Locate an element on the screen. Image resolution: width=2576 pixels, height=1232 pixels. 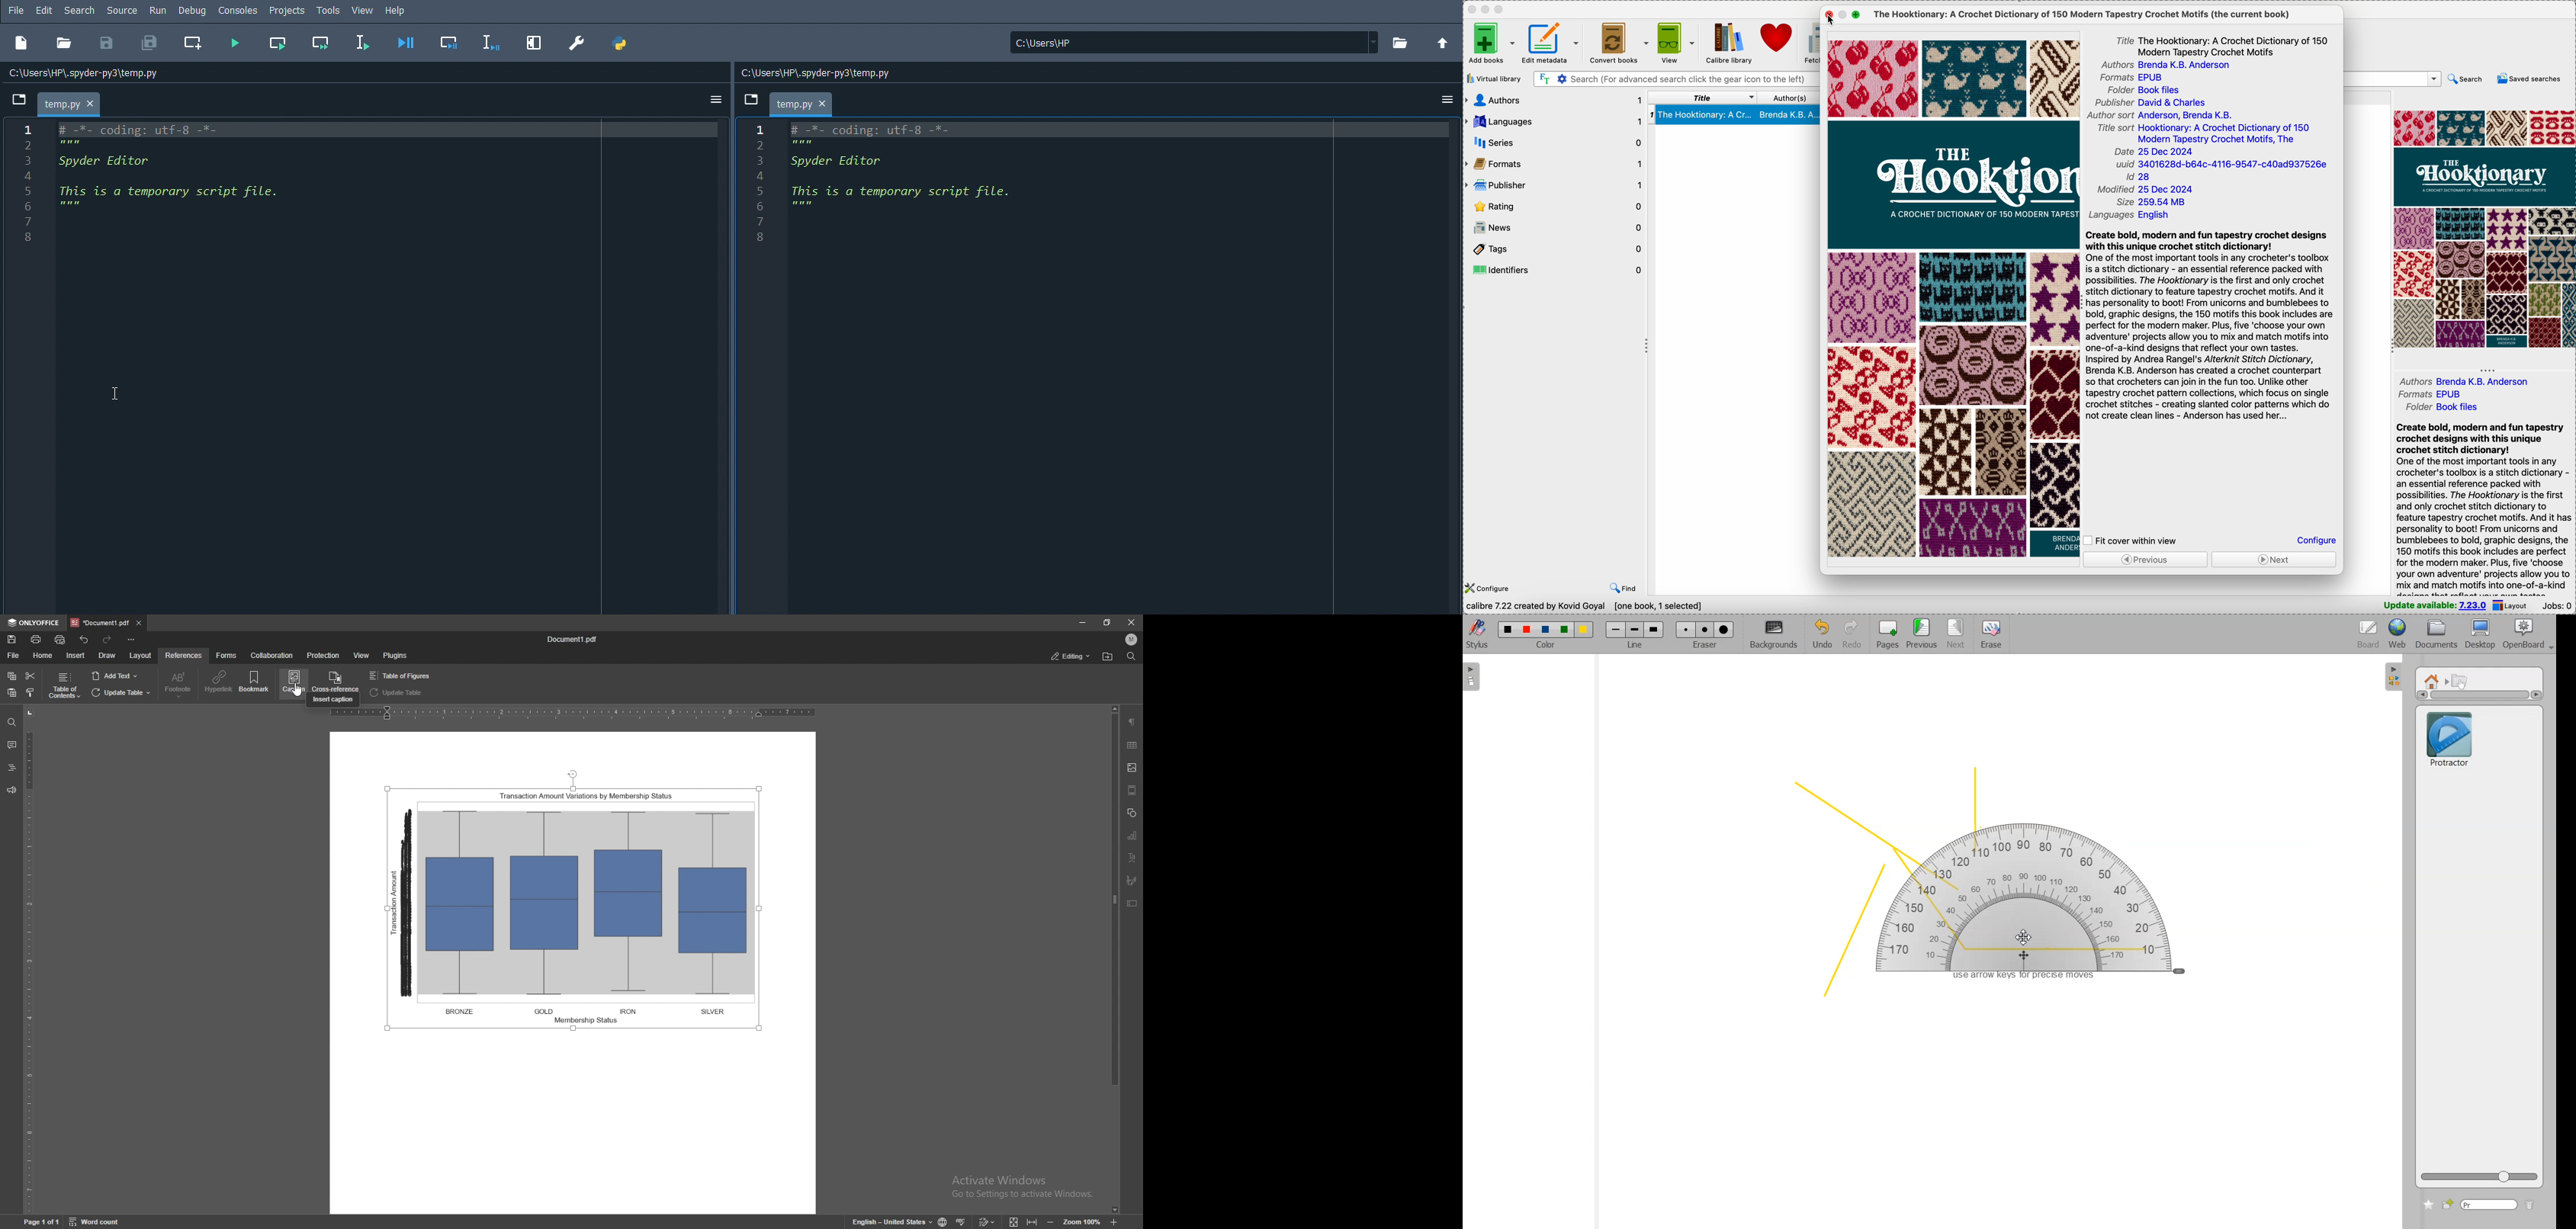
authors is located at coordinates (2166, 66).